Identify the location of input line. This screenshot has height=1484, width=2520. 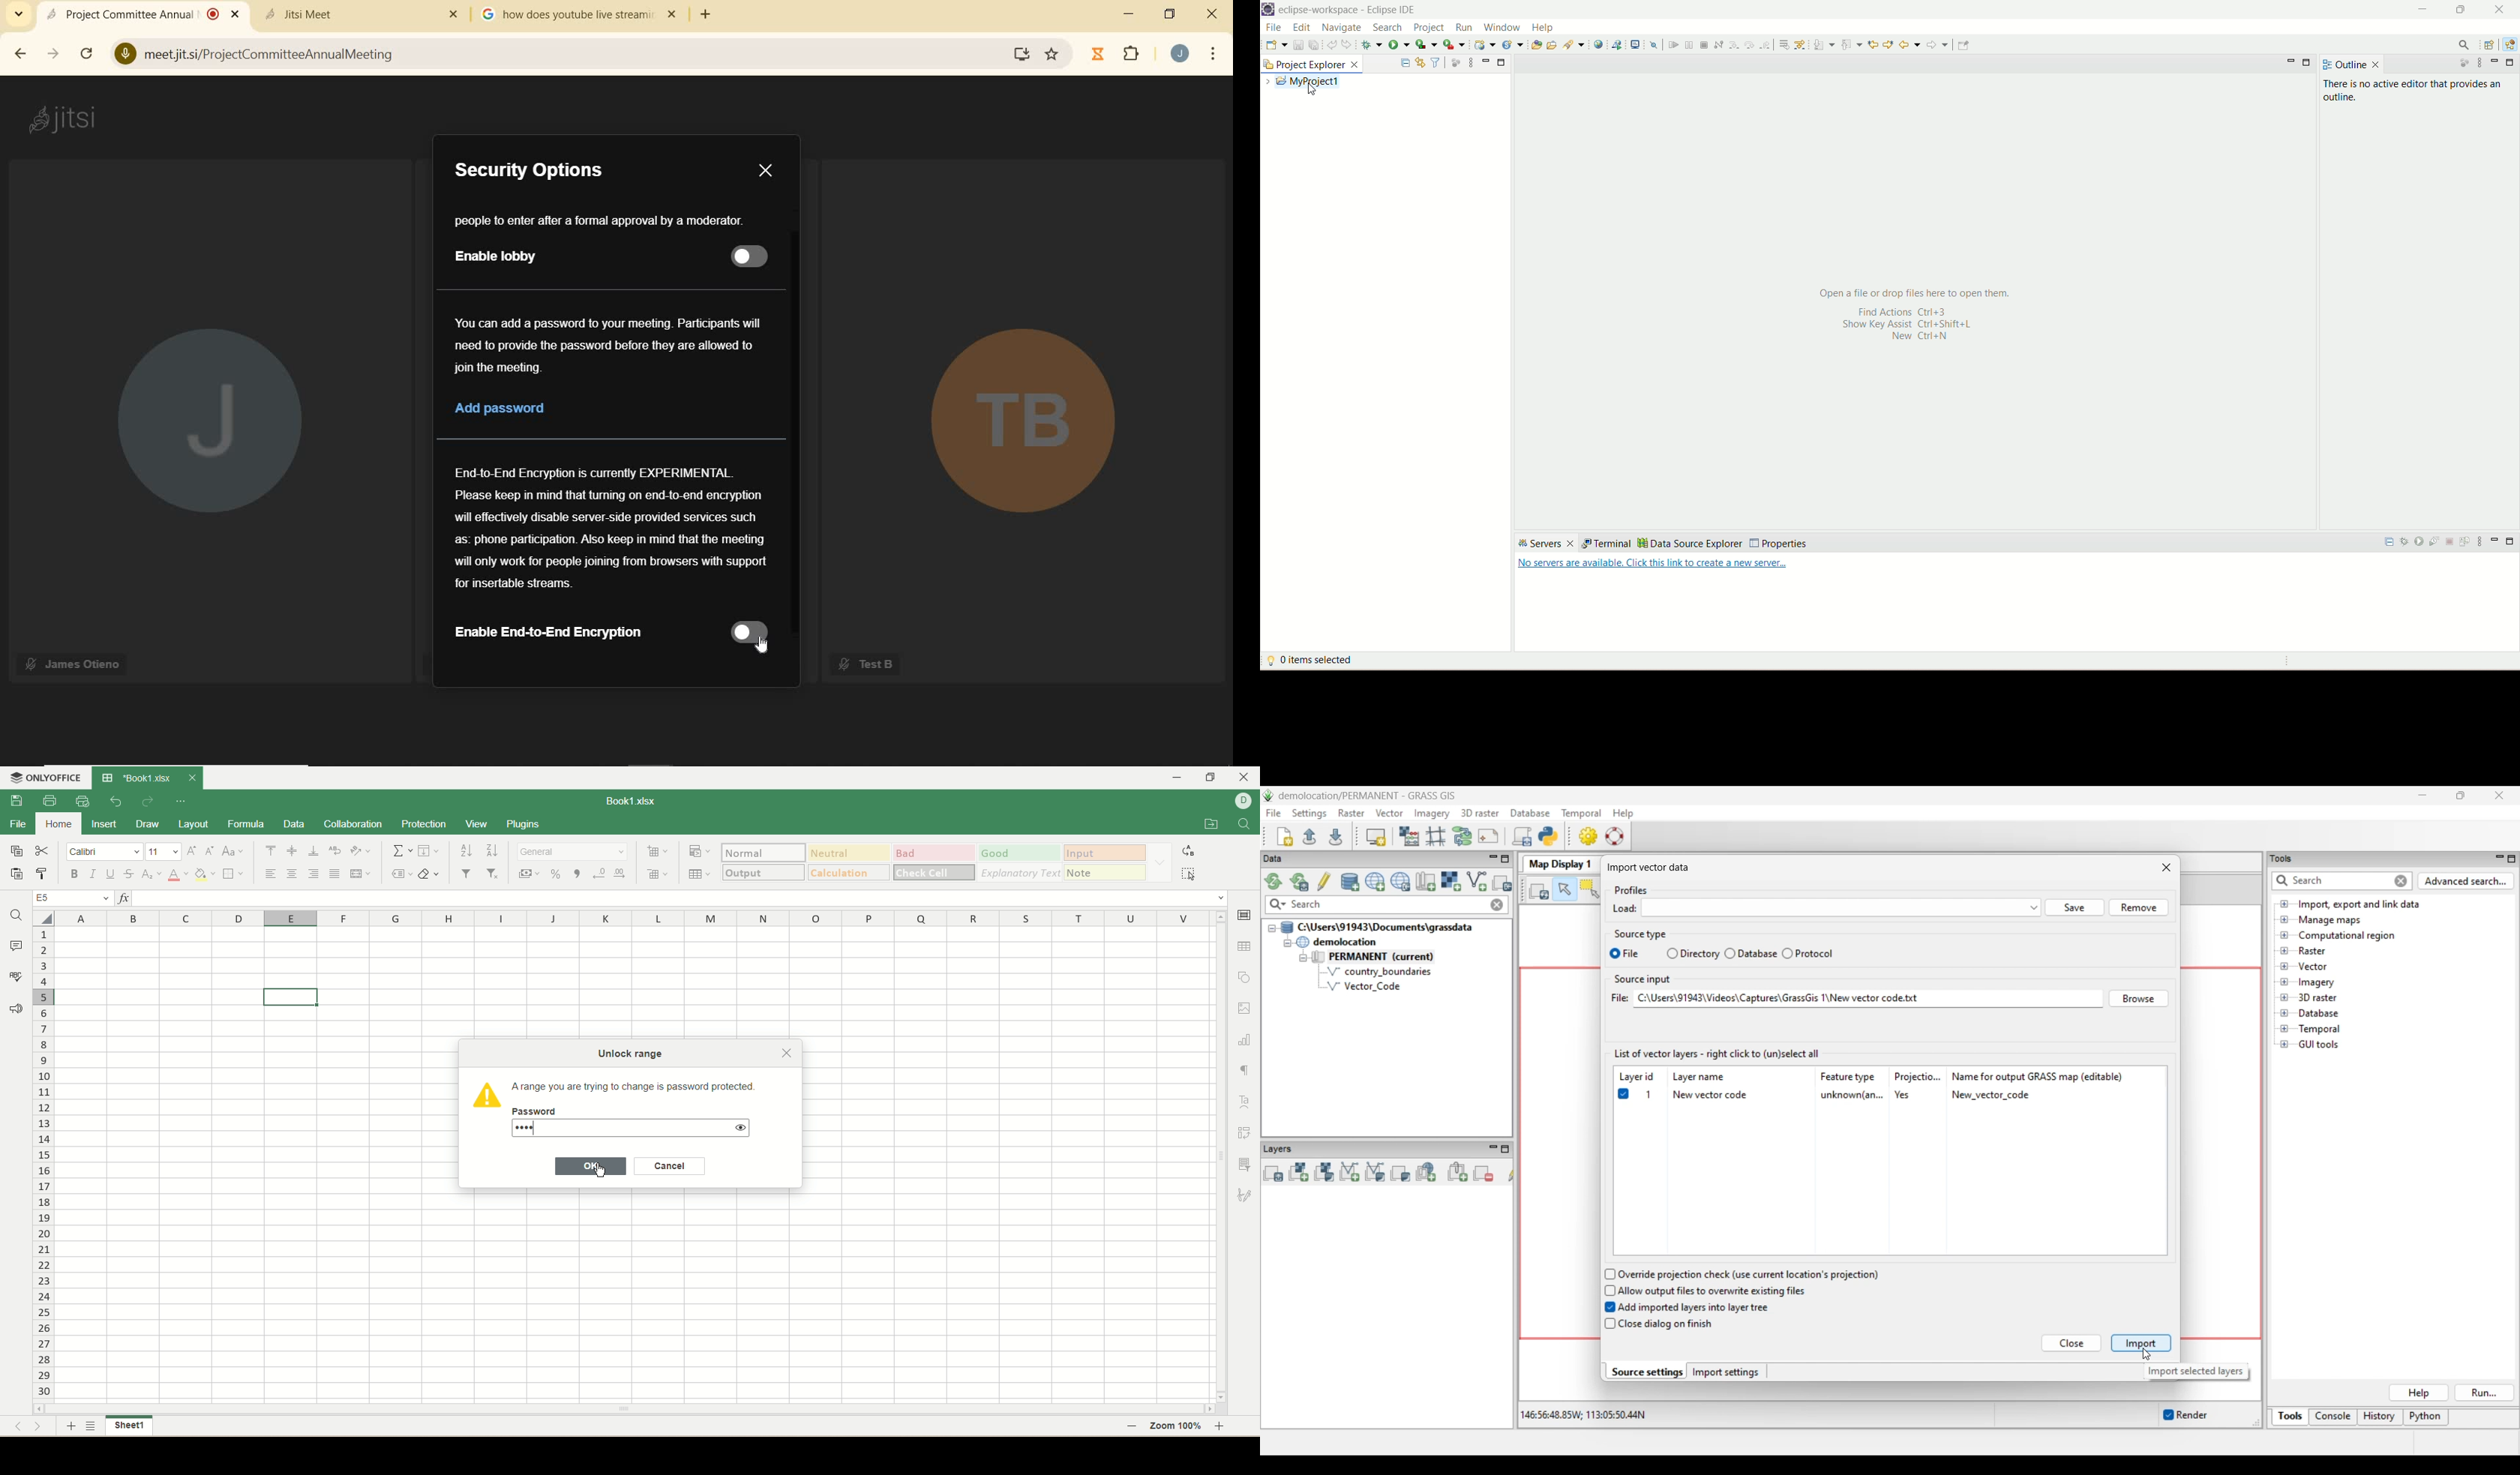
(681, 898).